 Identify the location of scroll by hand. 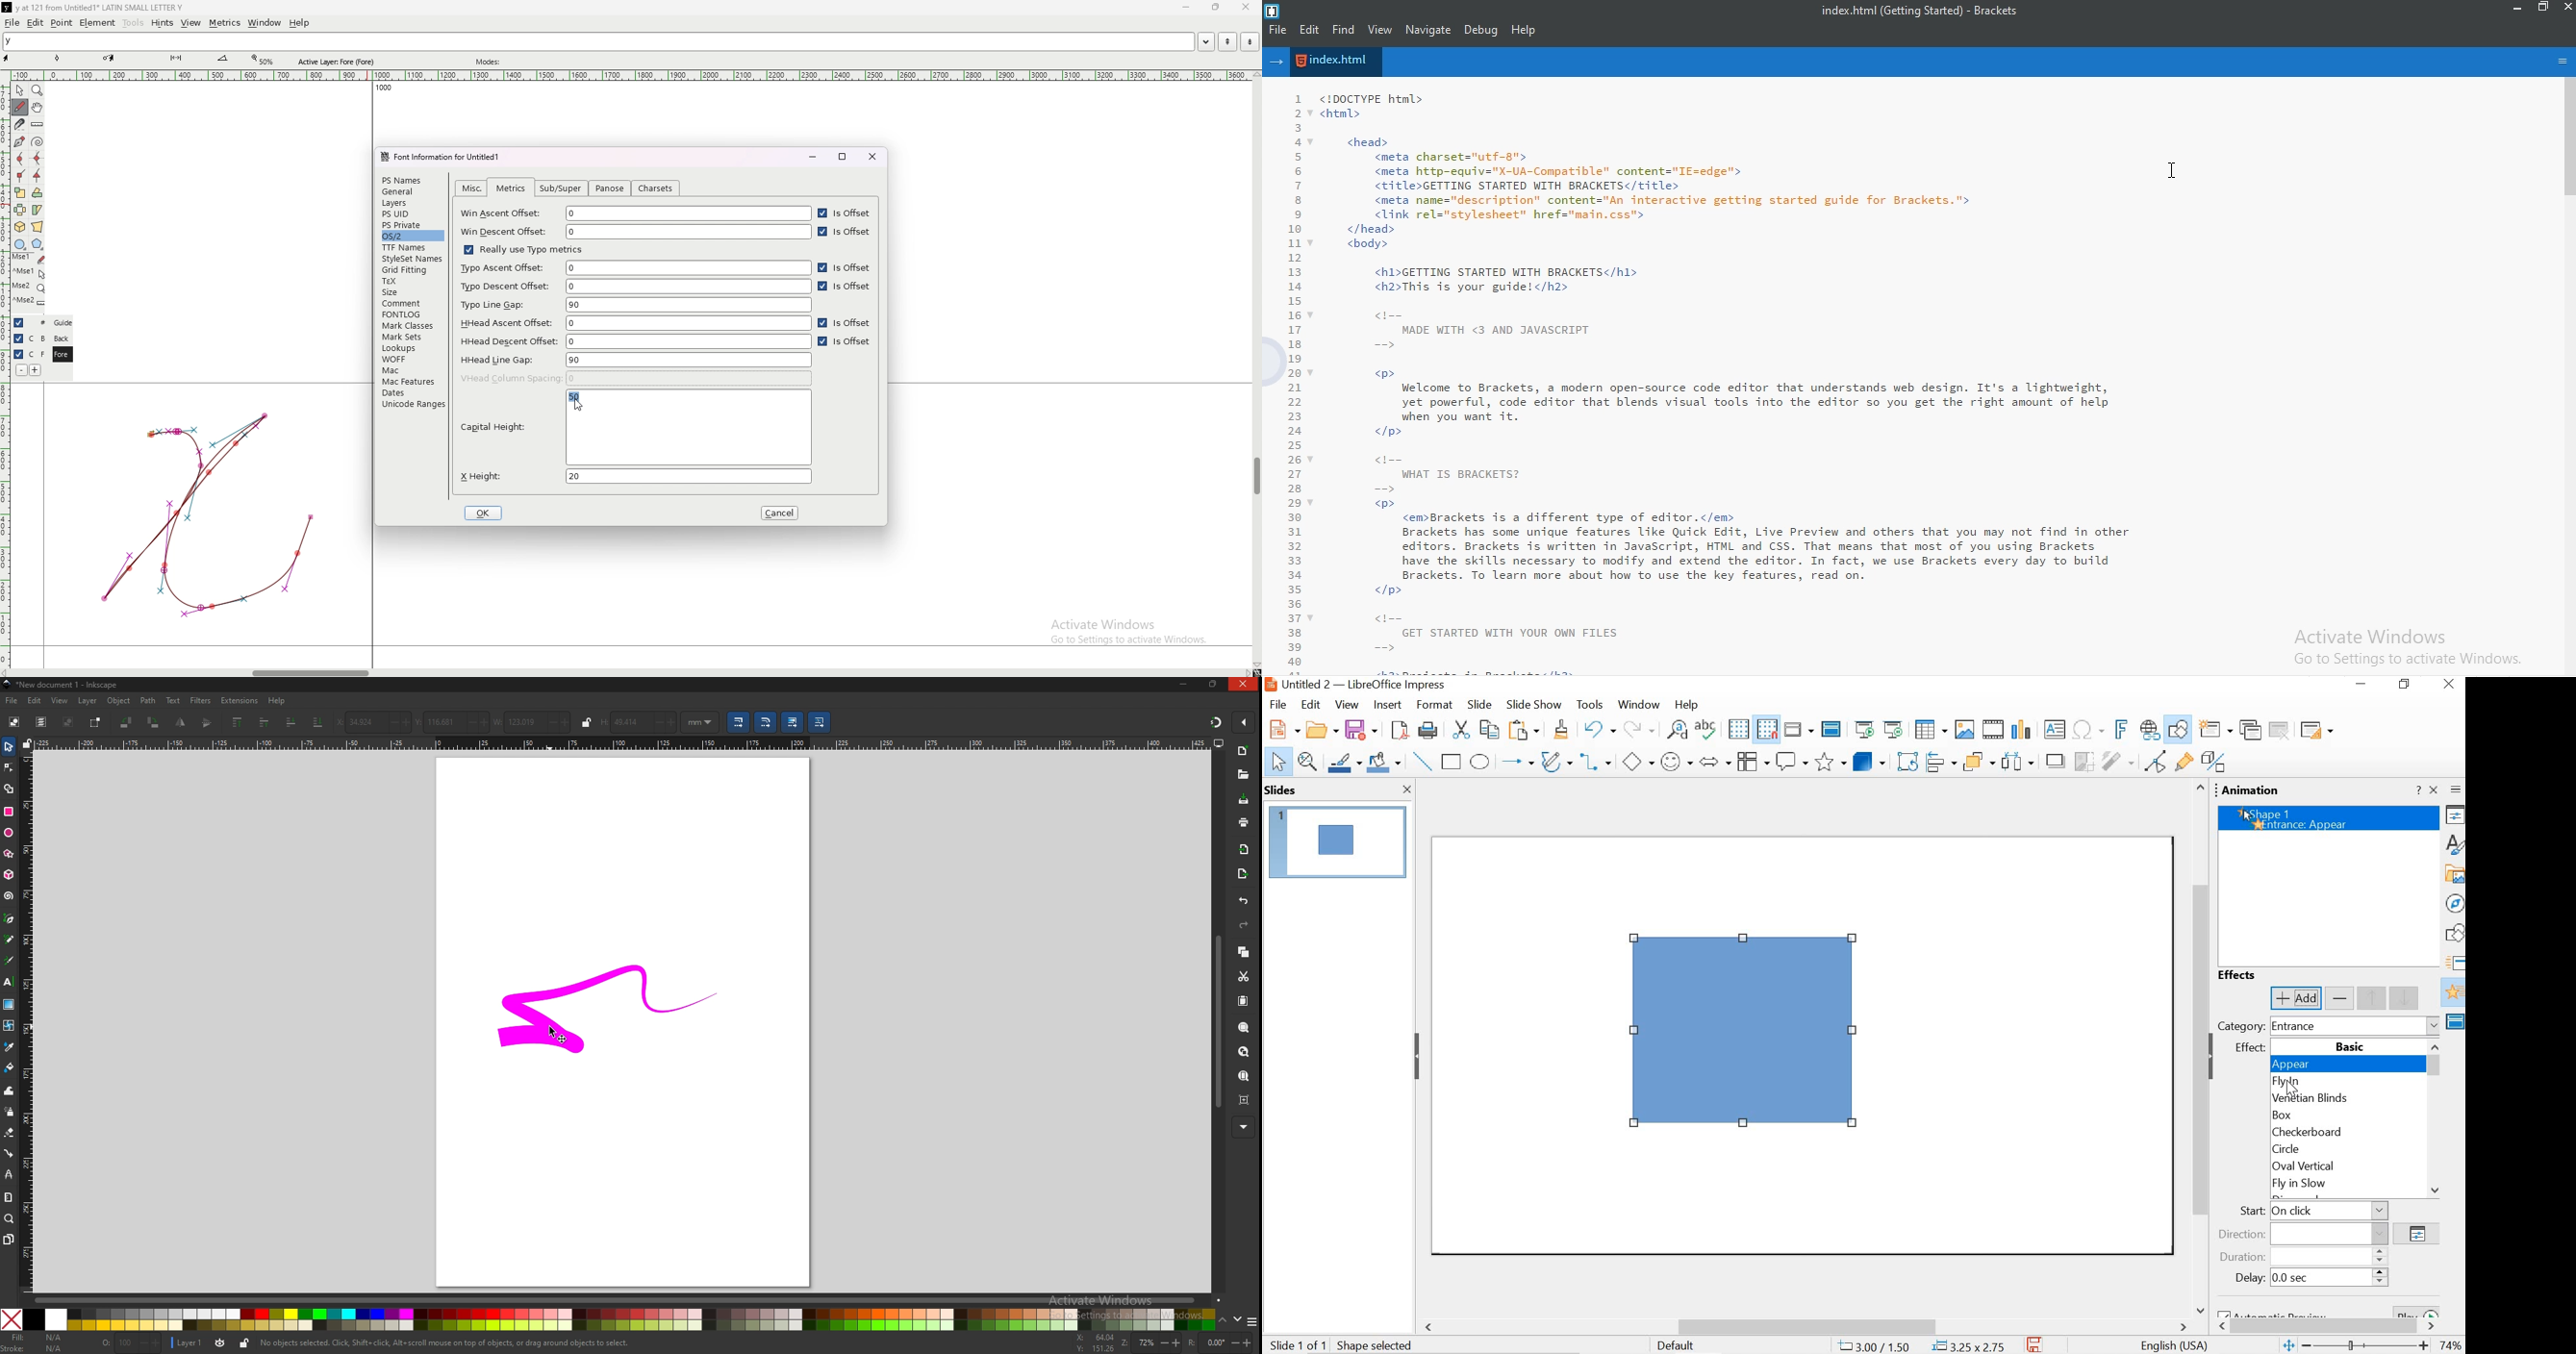
(37, 108).